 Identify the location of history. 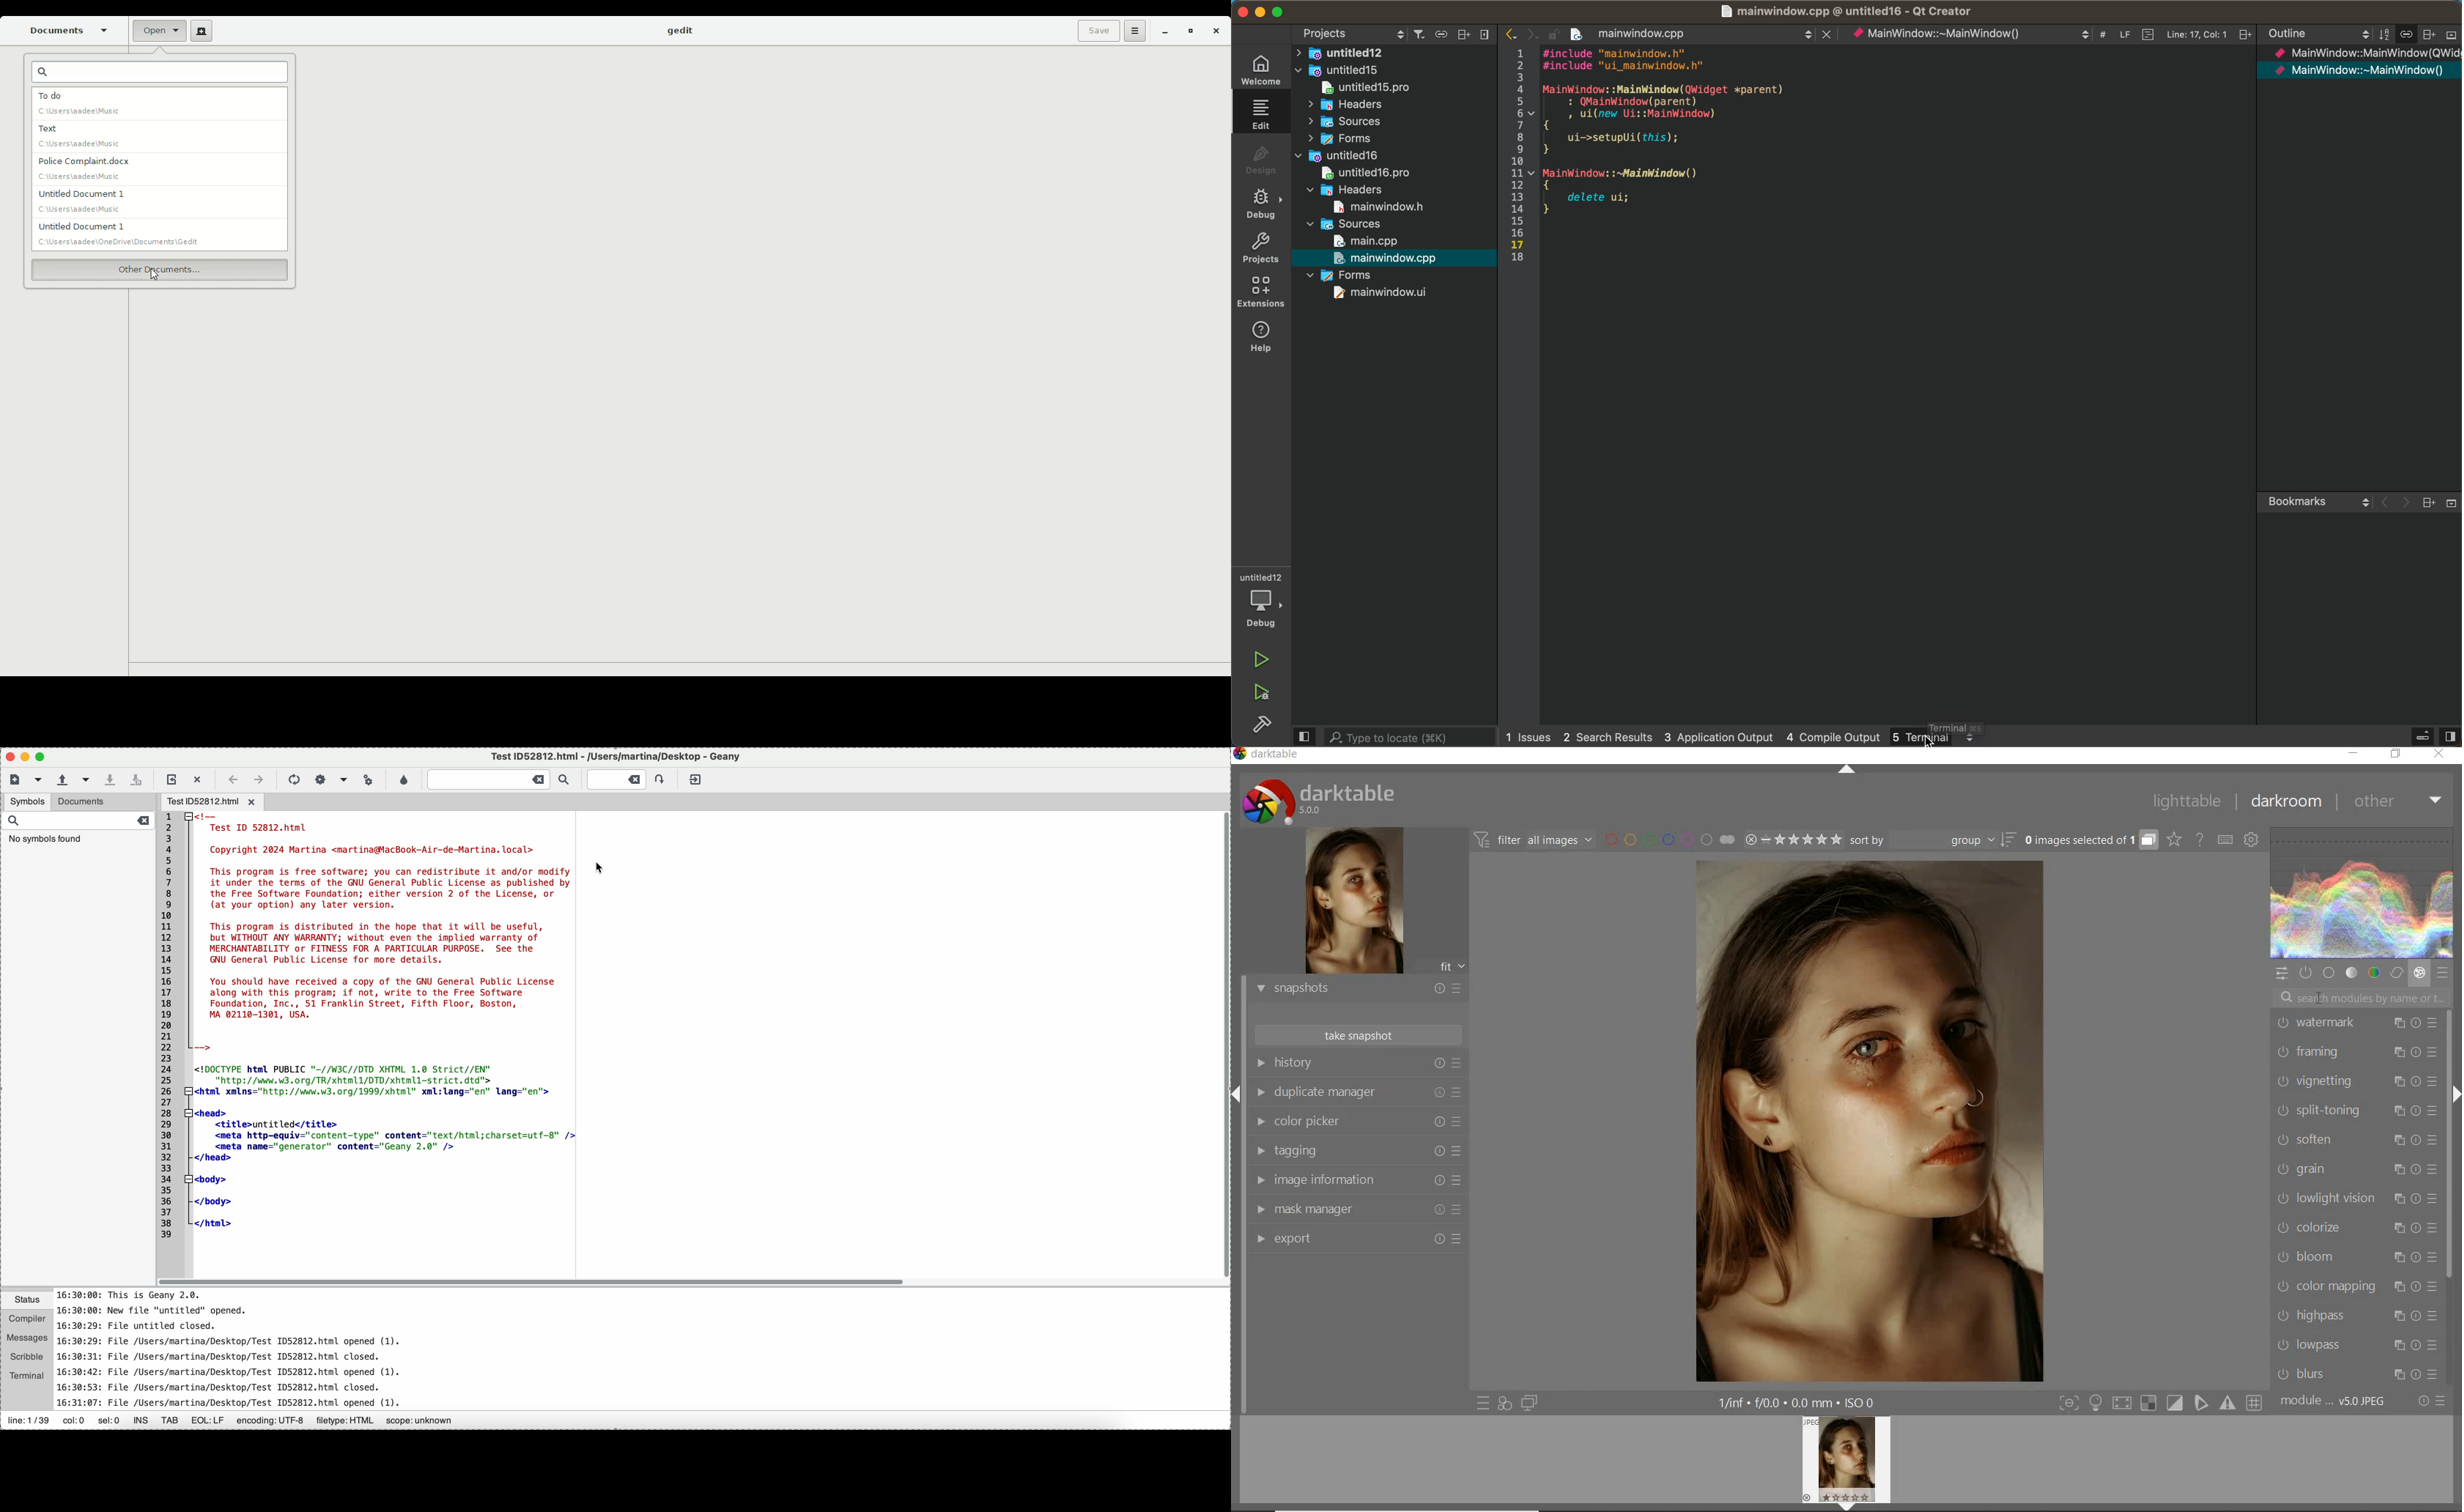
(1358, 1064).